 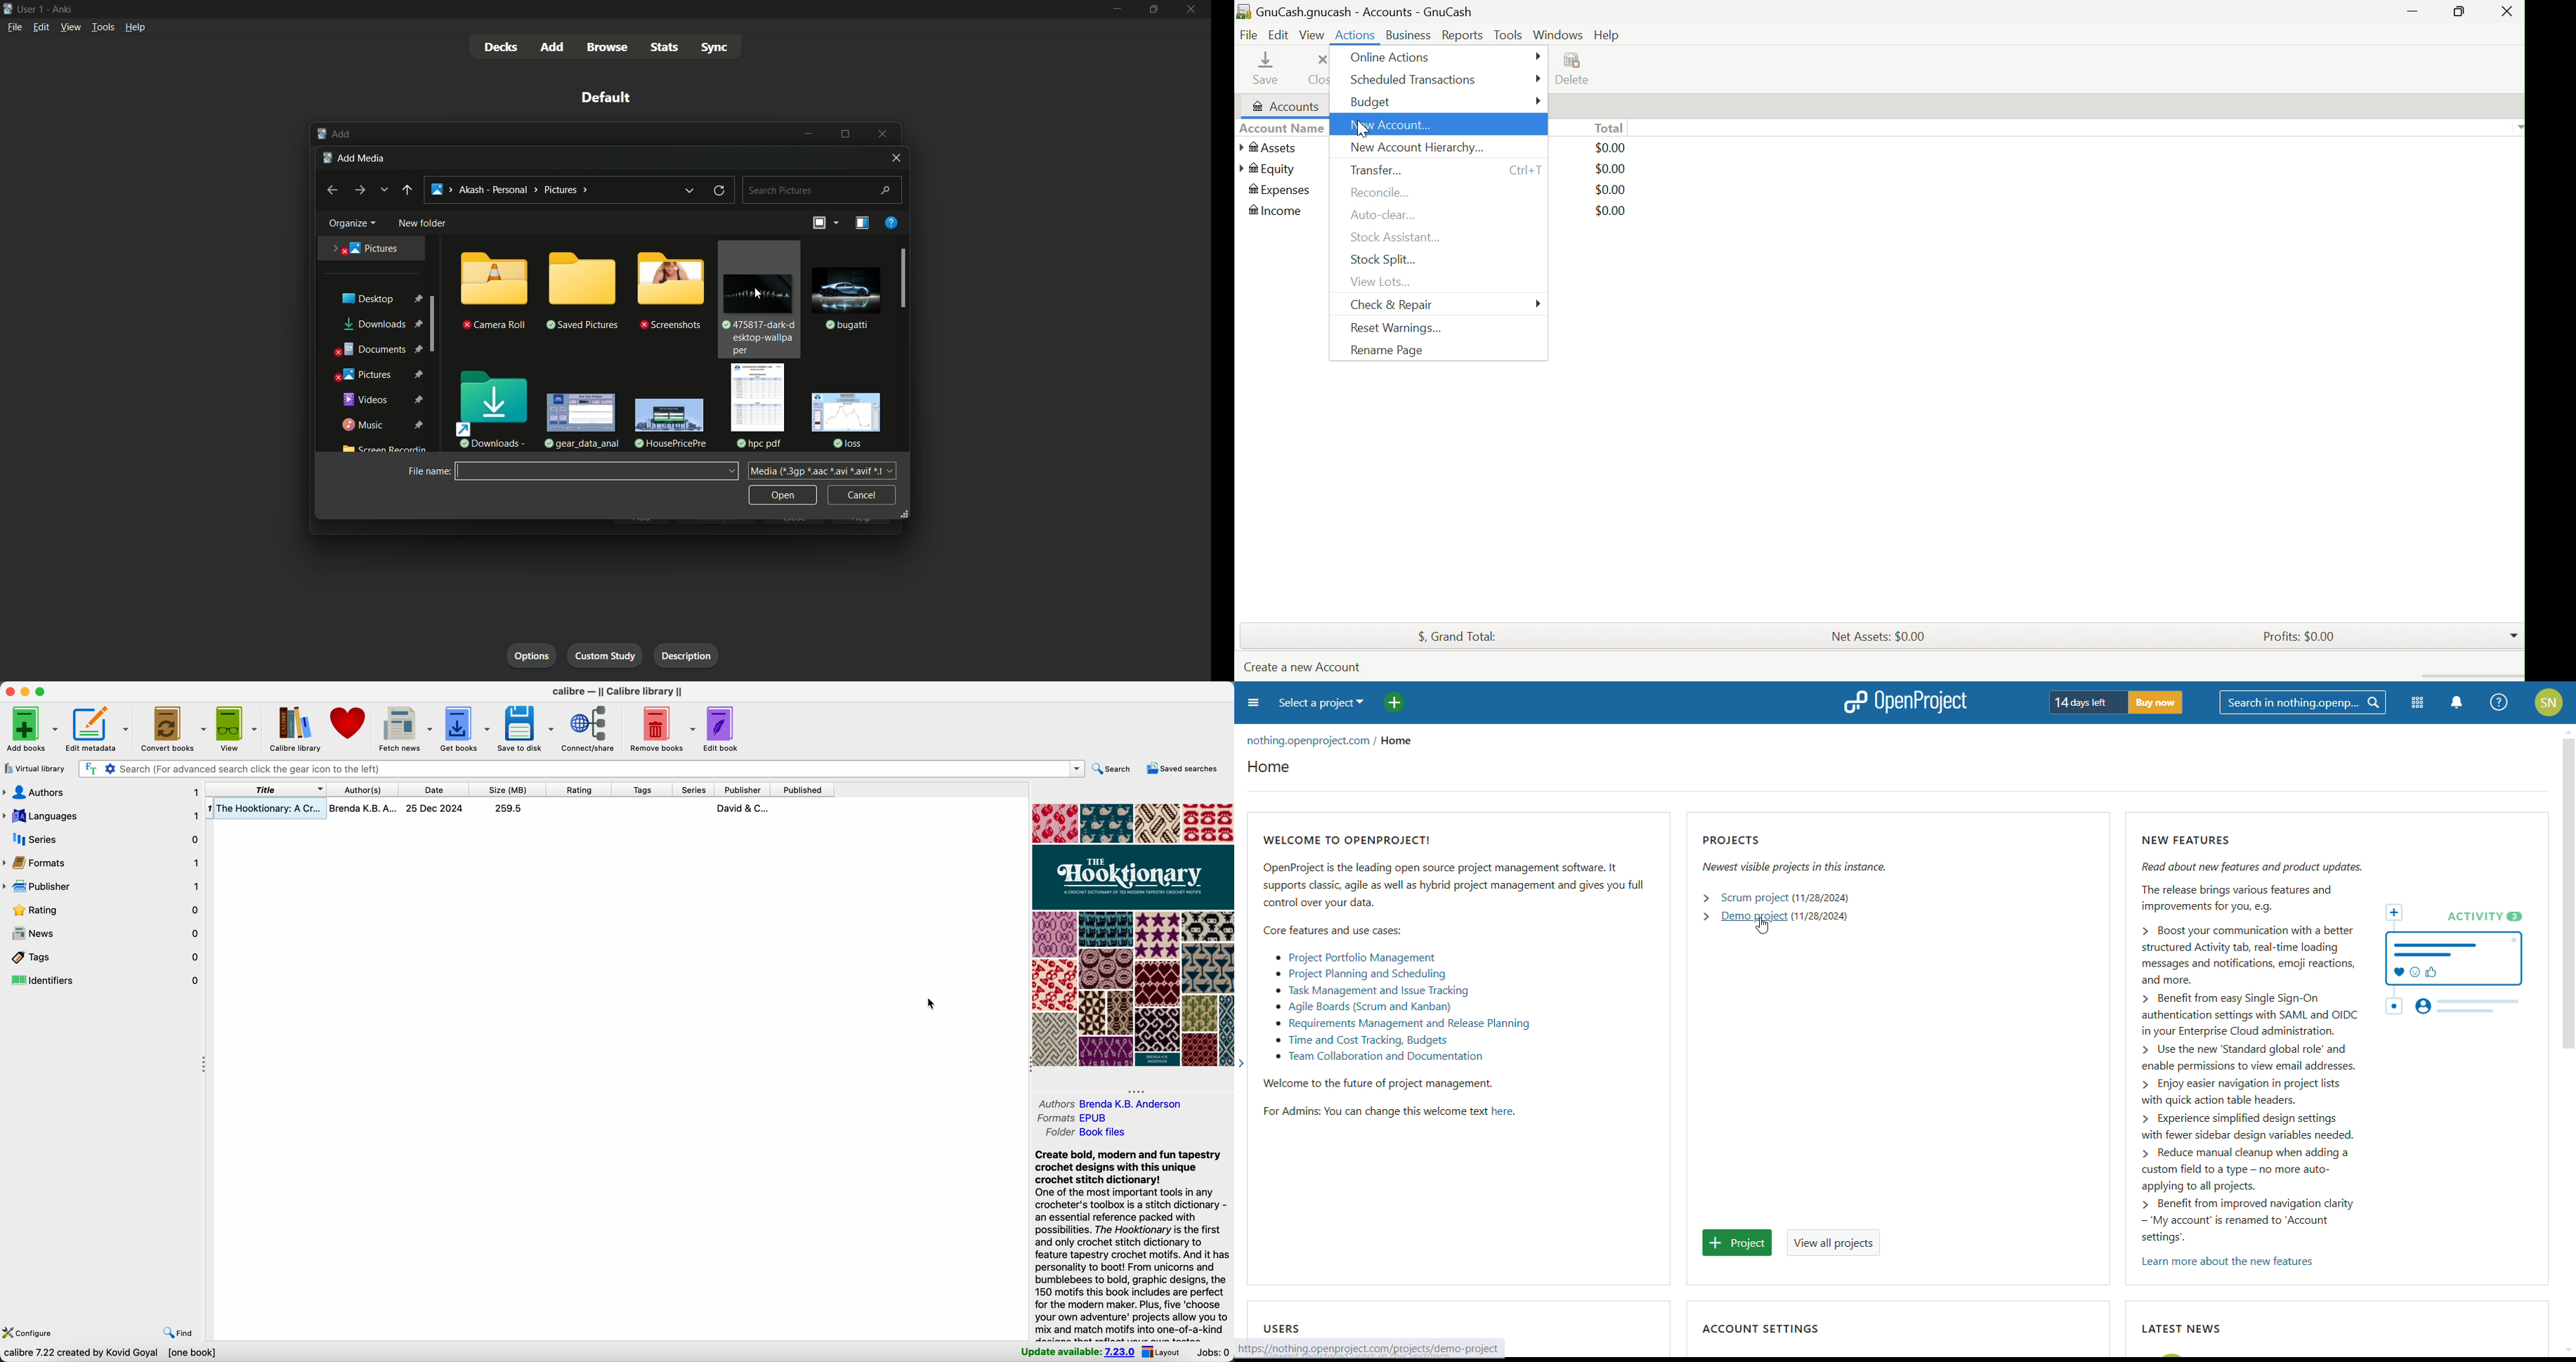 I want to click on Reports, so click(x=1461, y=36).